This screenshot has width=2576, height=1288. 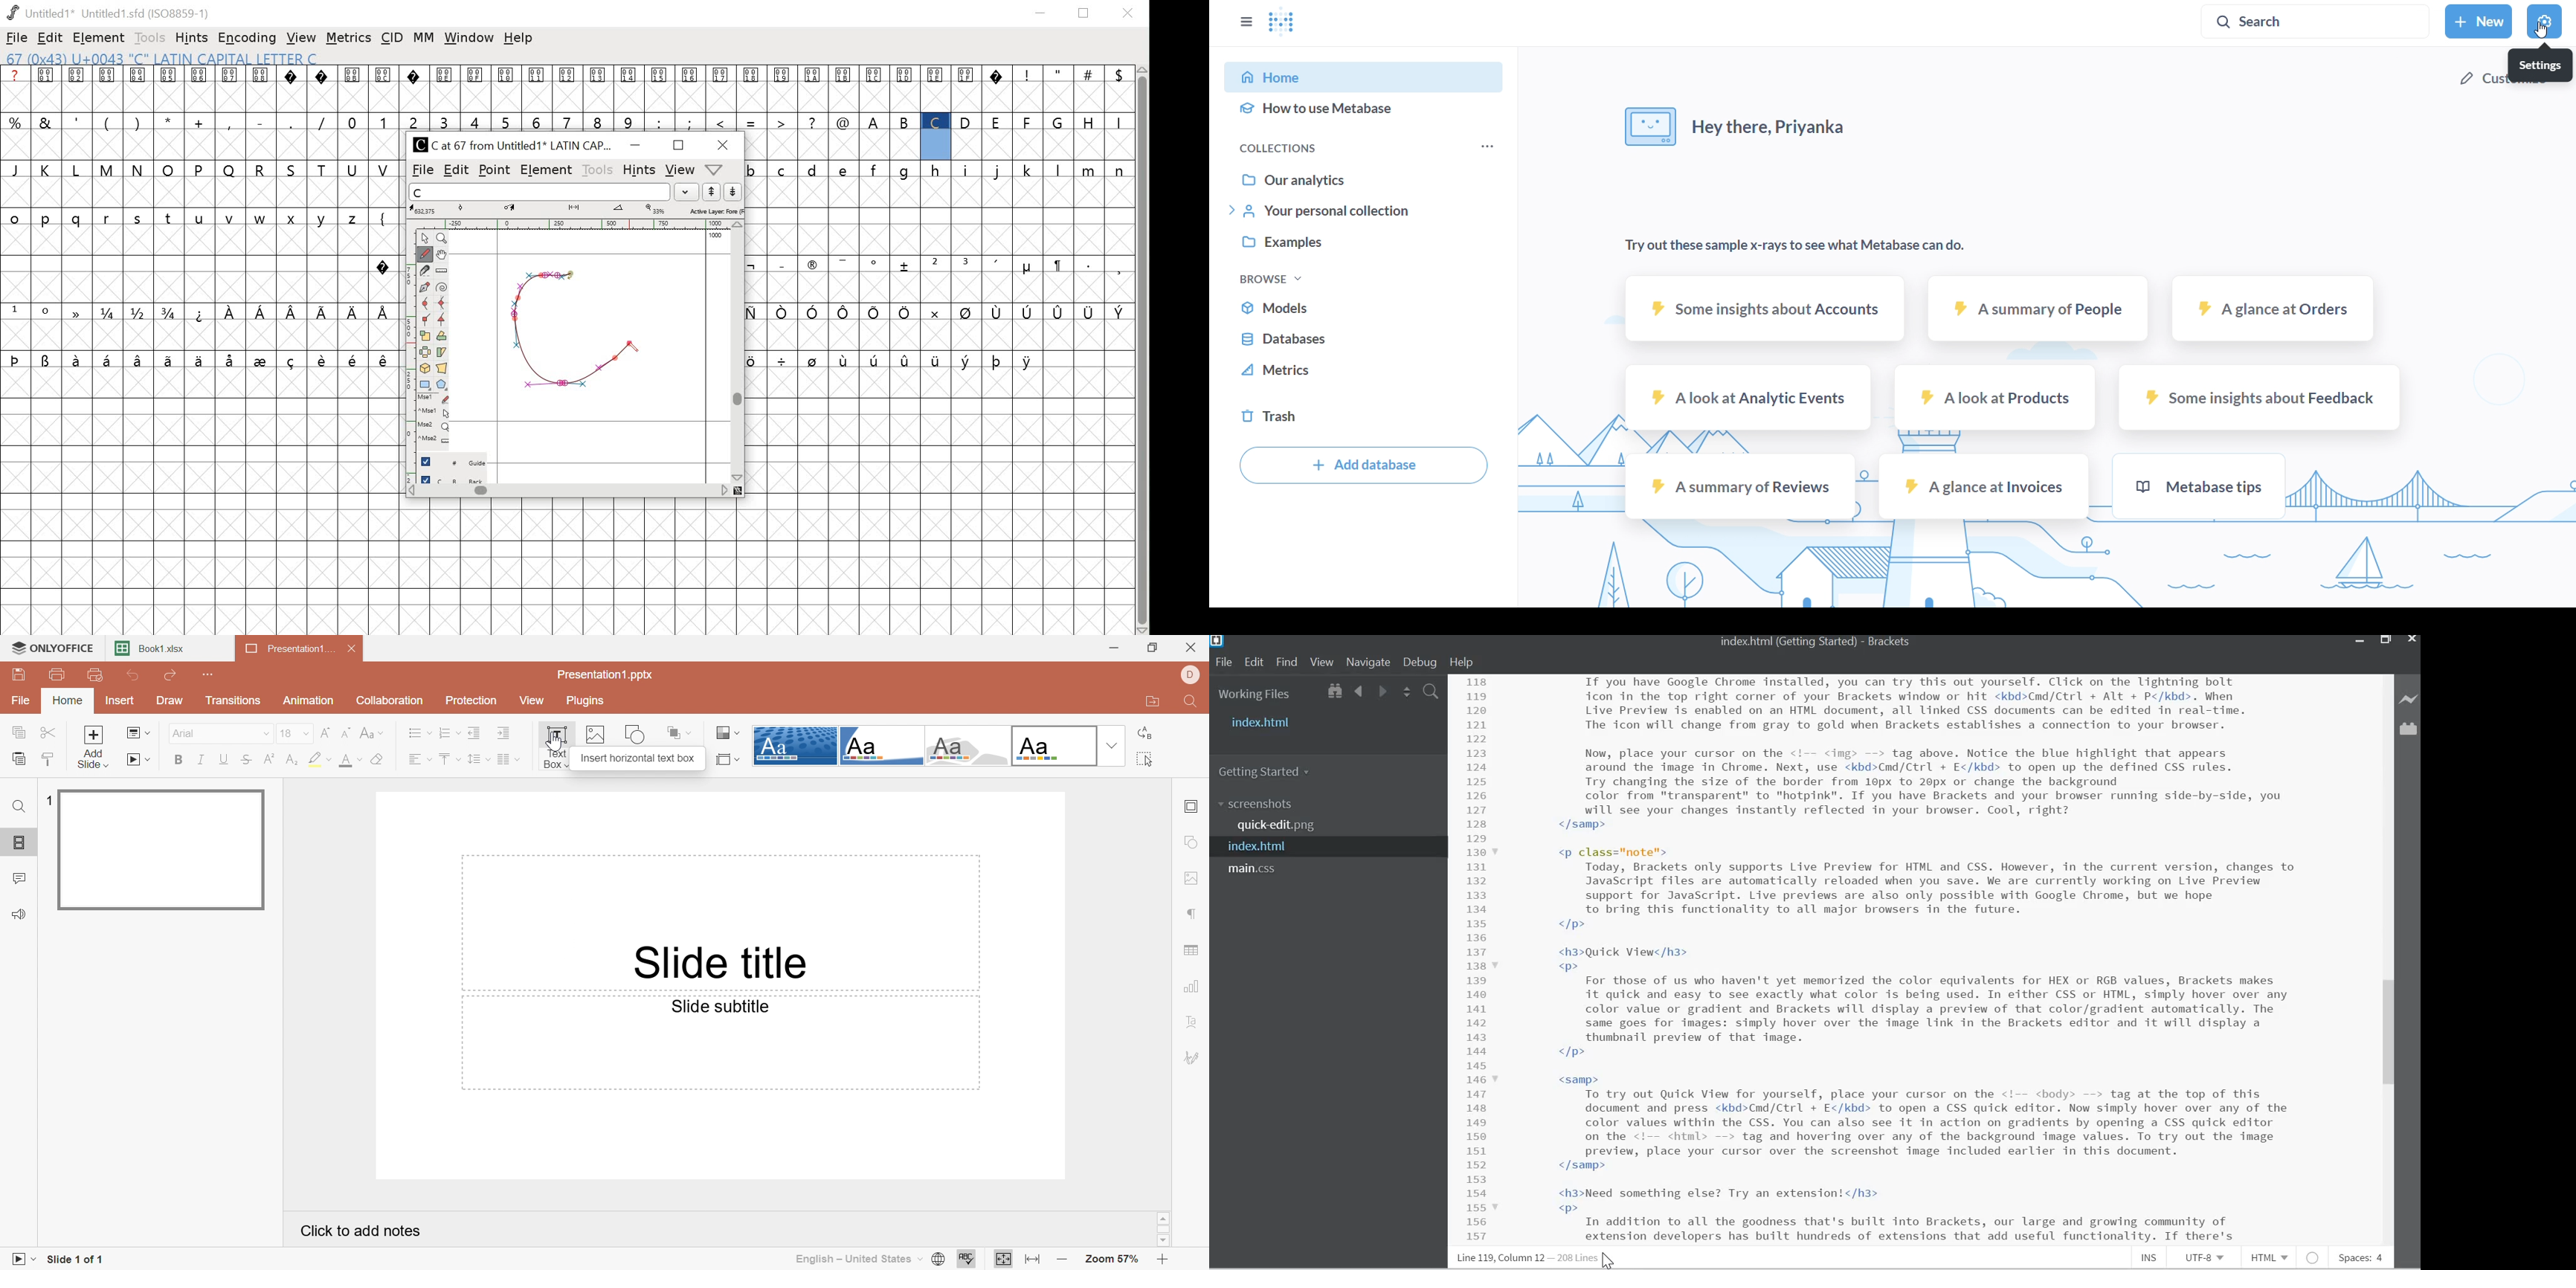 What do you see at coordinates (1464, 663) in the screenshot?
I see `Help` at bounding box center [1464, 663].